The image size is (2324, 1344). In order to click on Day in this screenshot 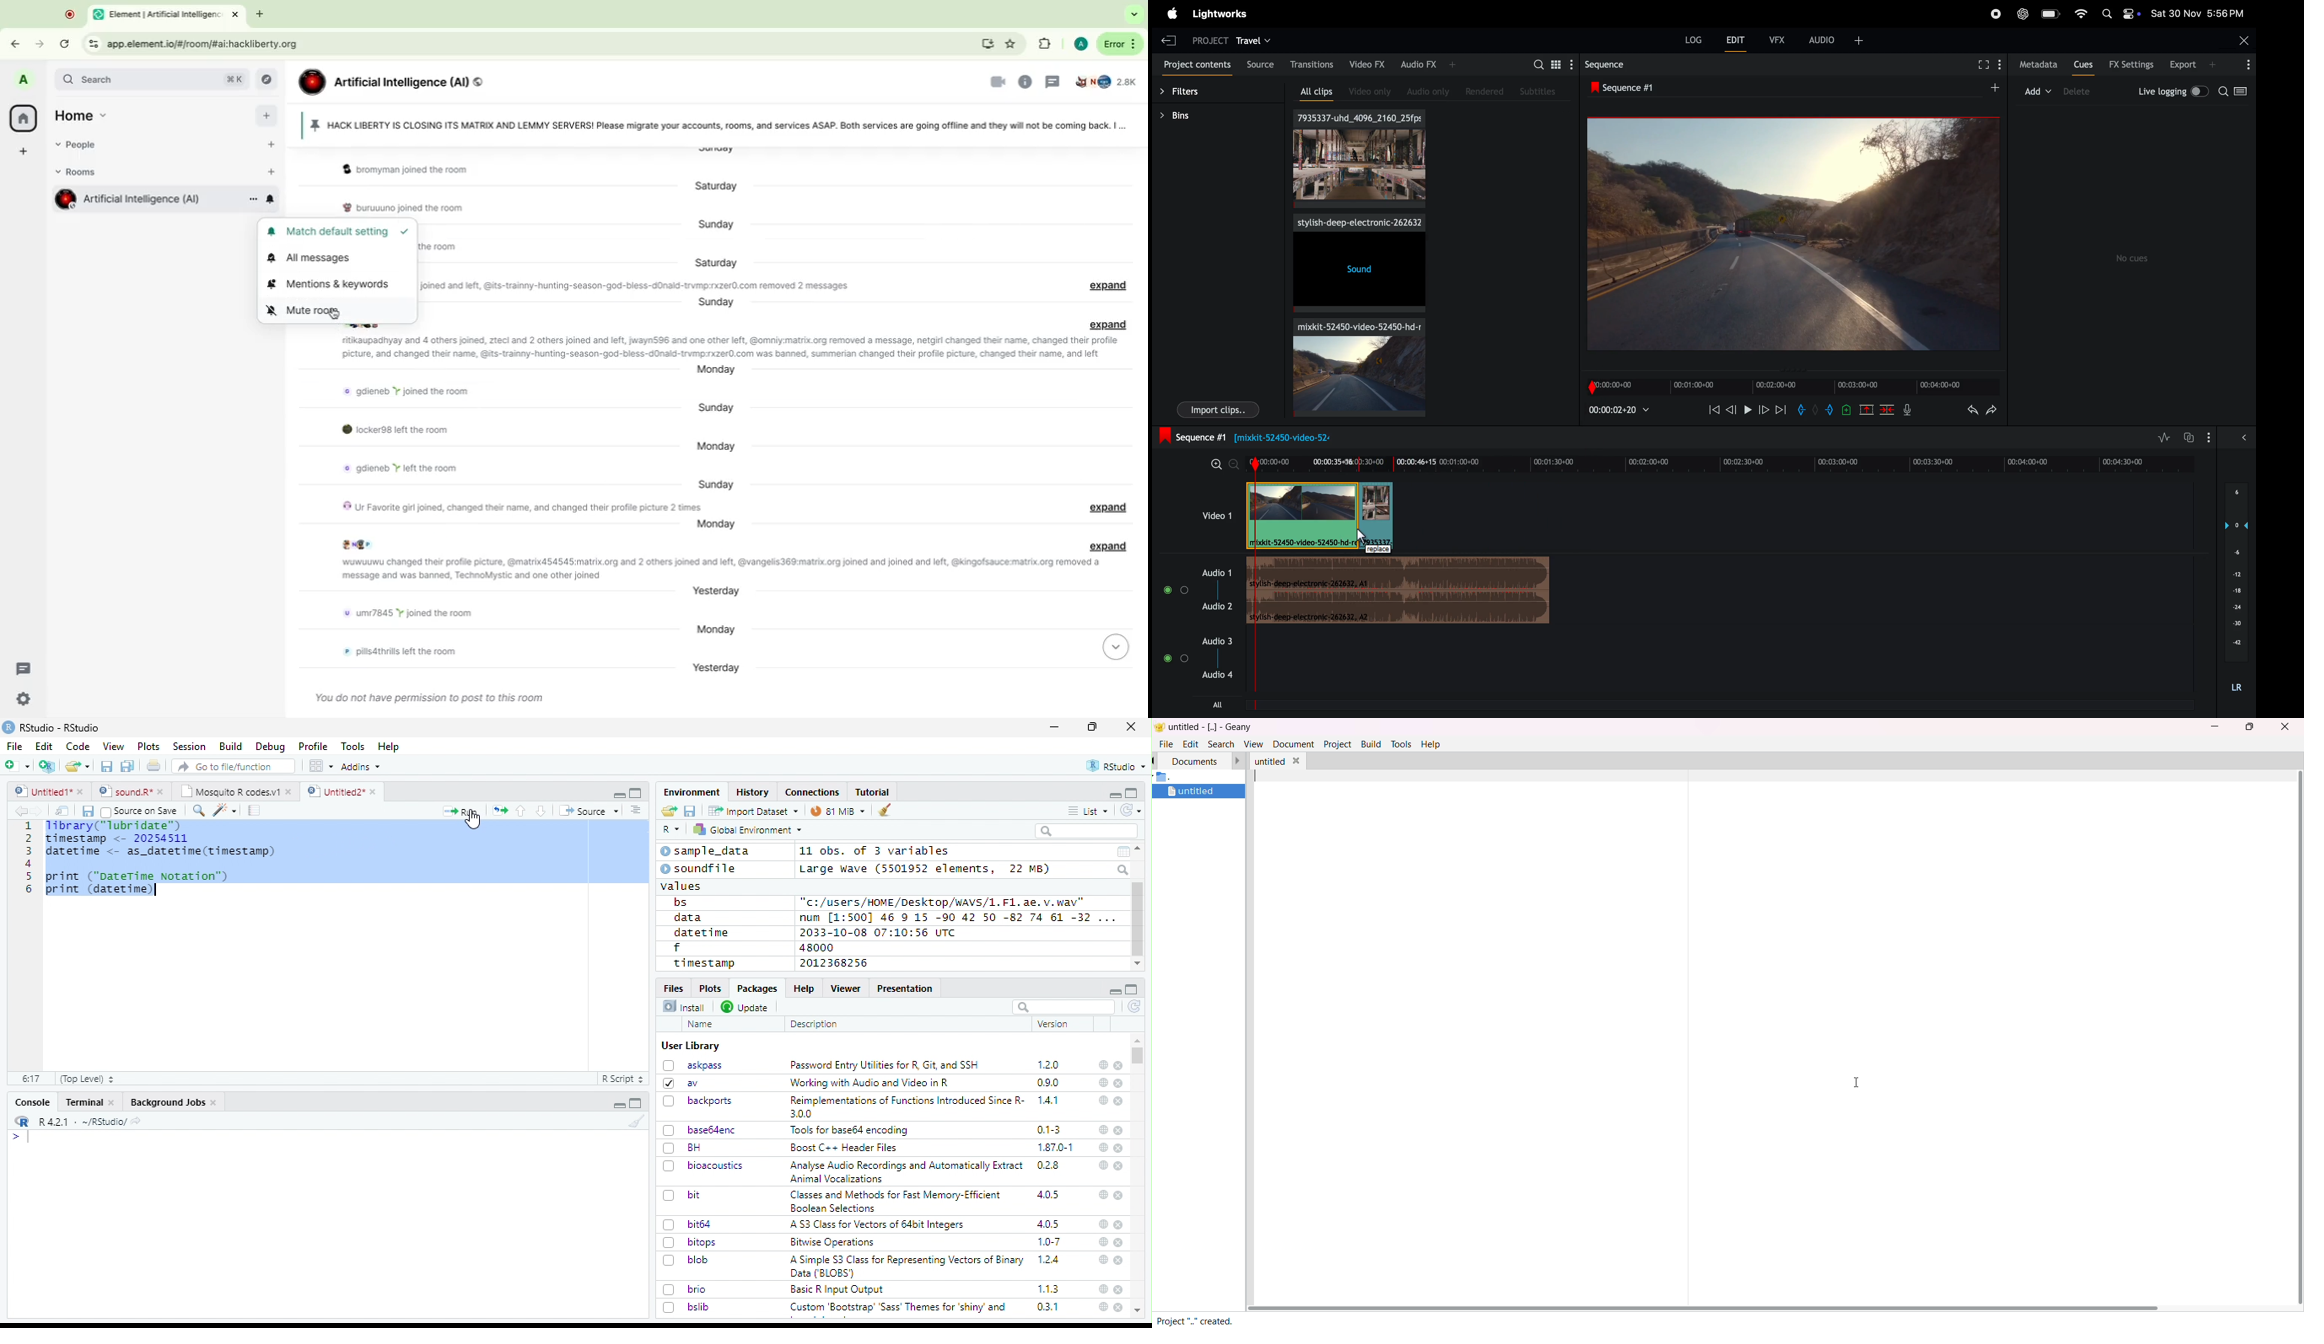, I will do `click(712, 186)`.